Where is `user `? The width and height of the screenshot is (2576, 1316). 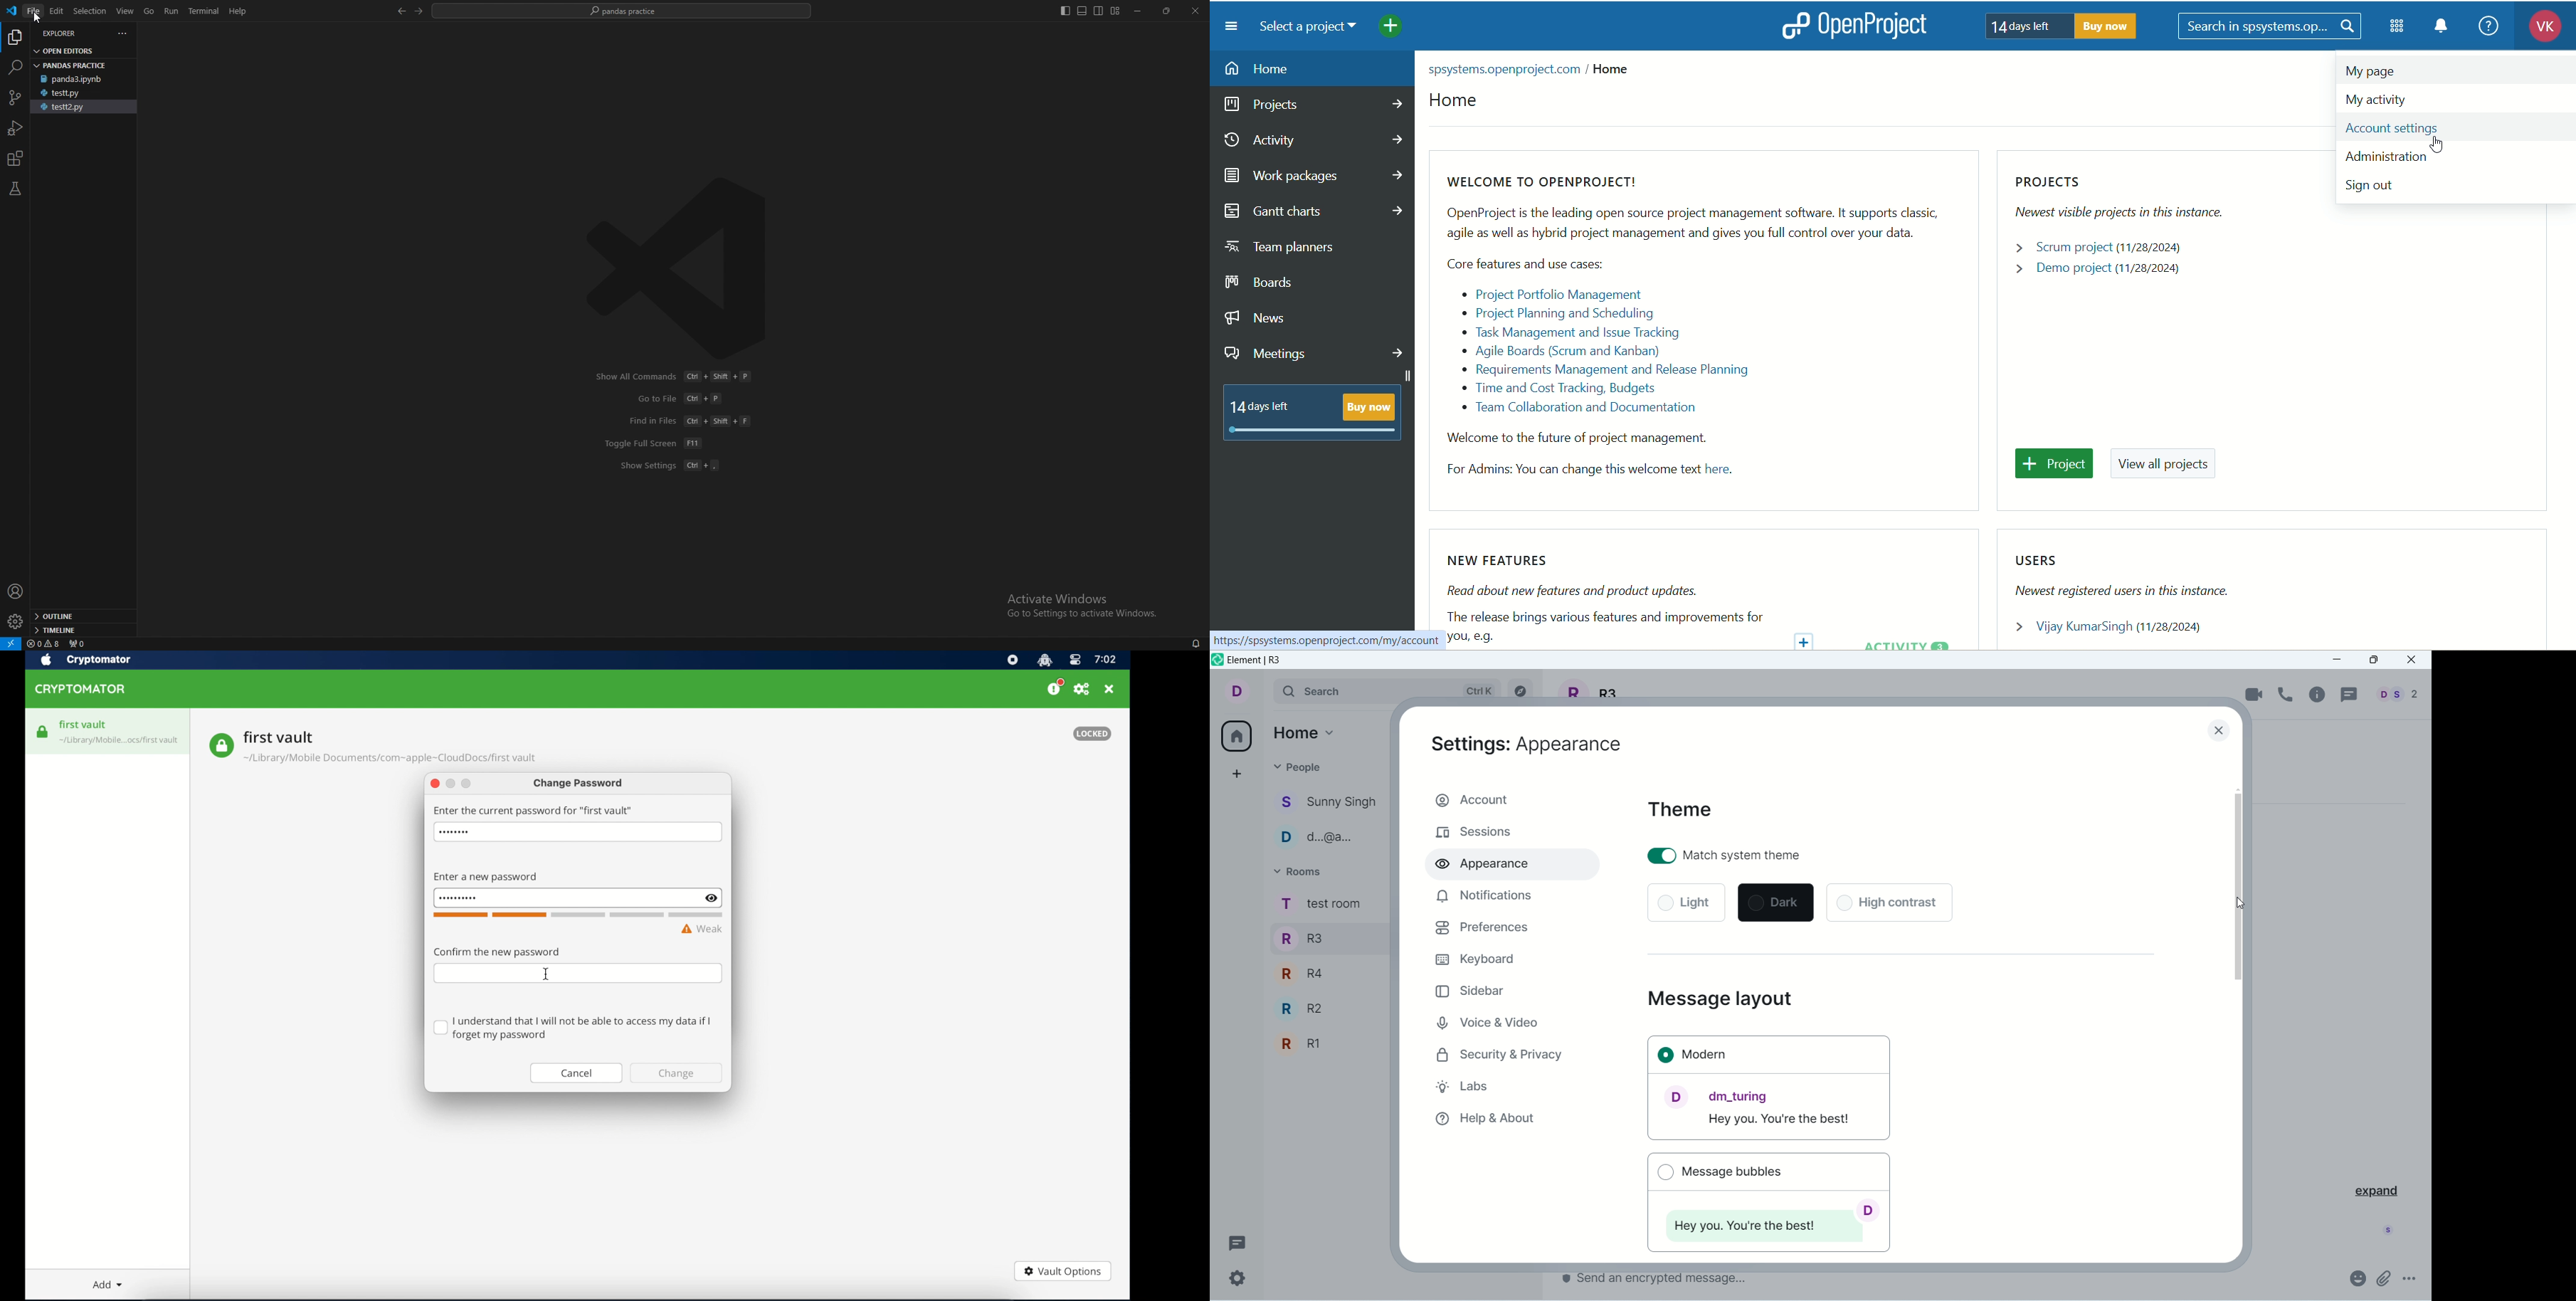
user  is located at coordinates (2115, 625).